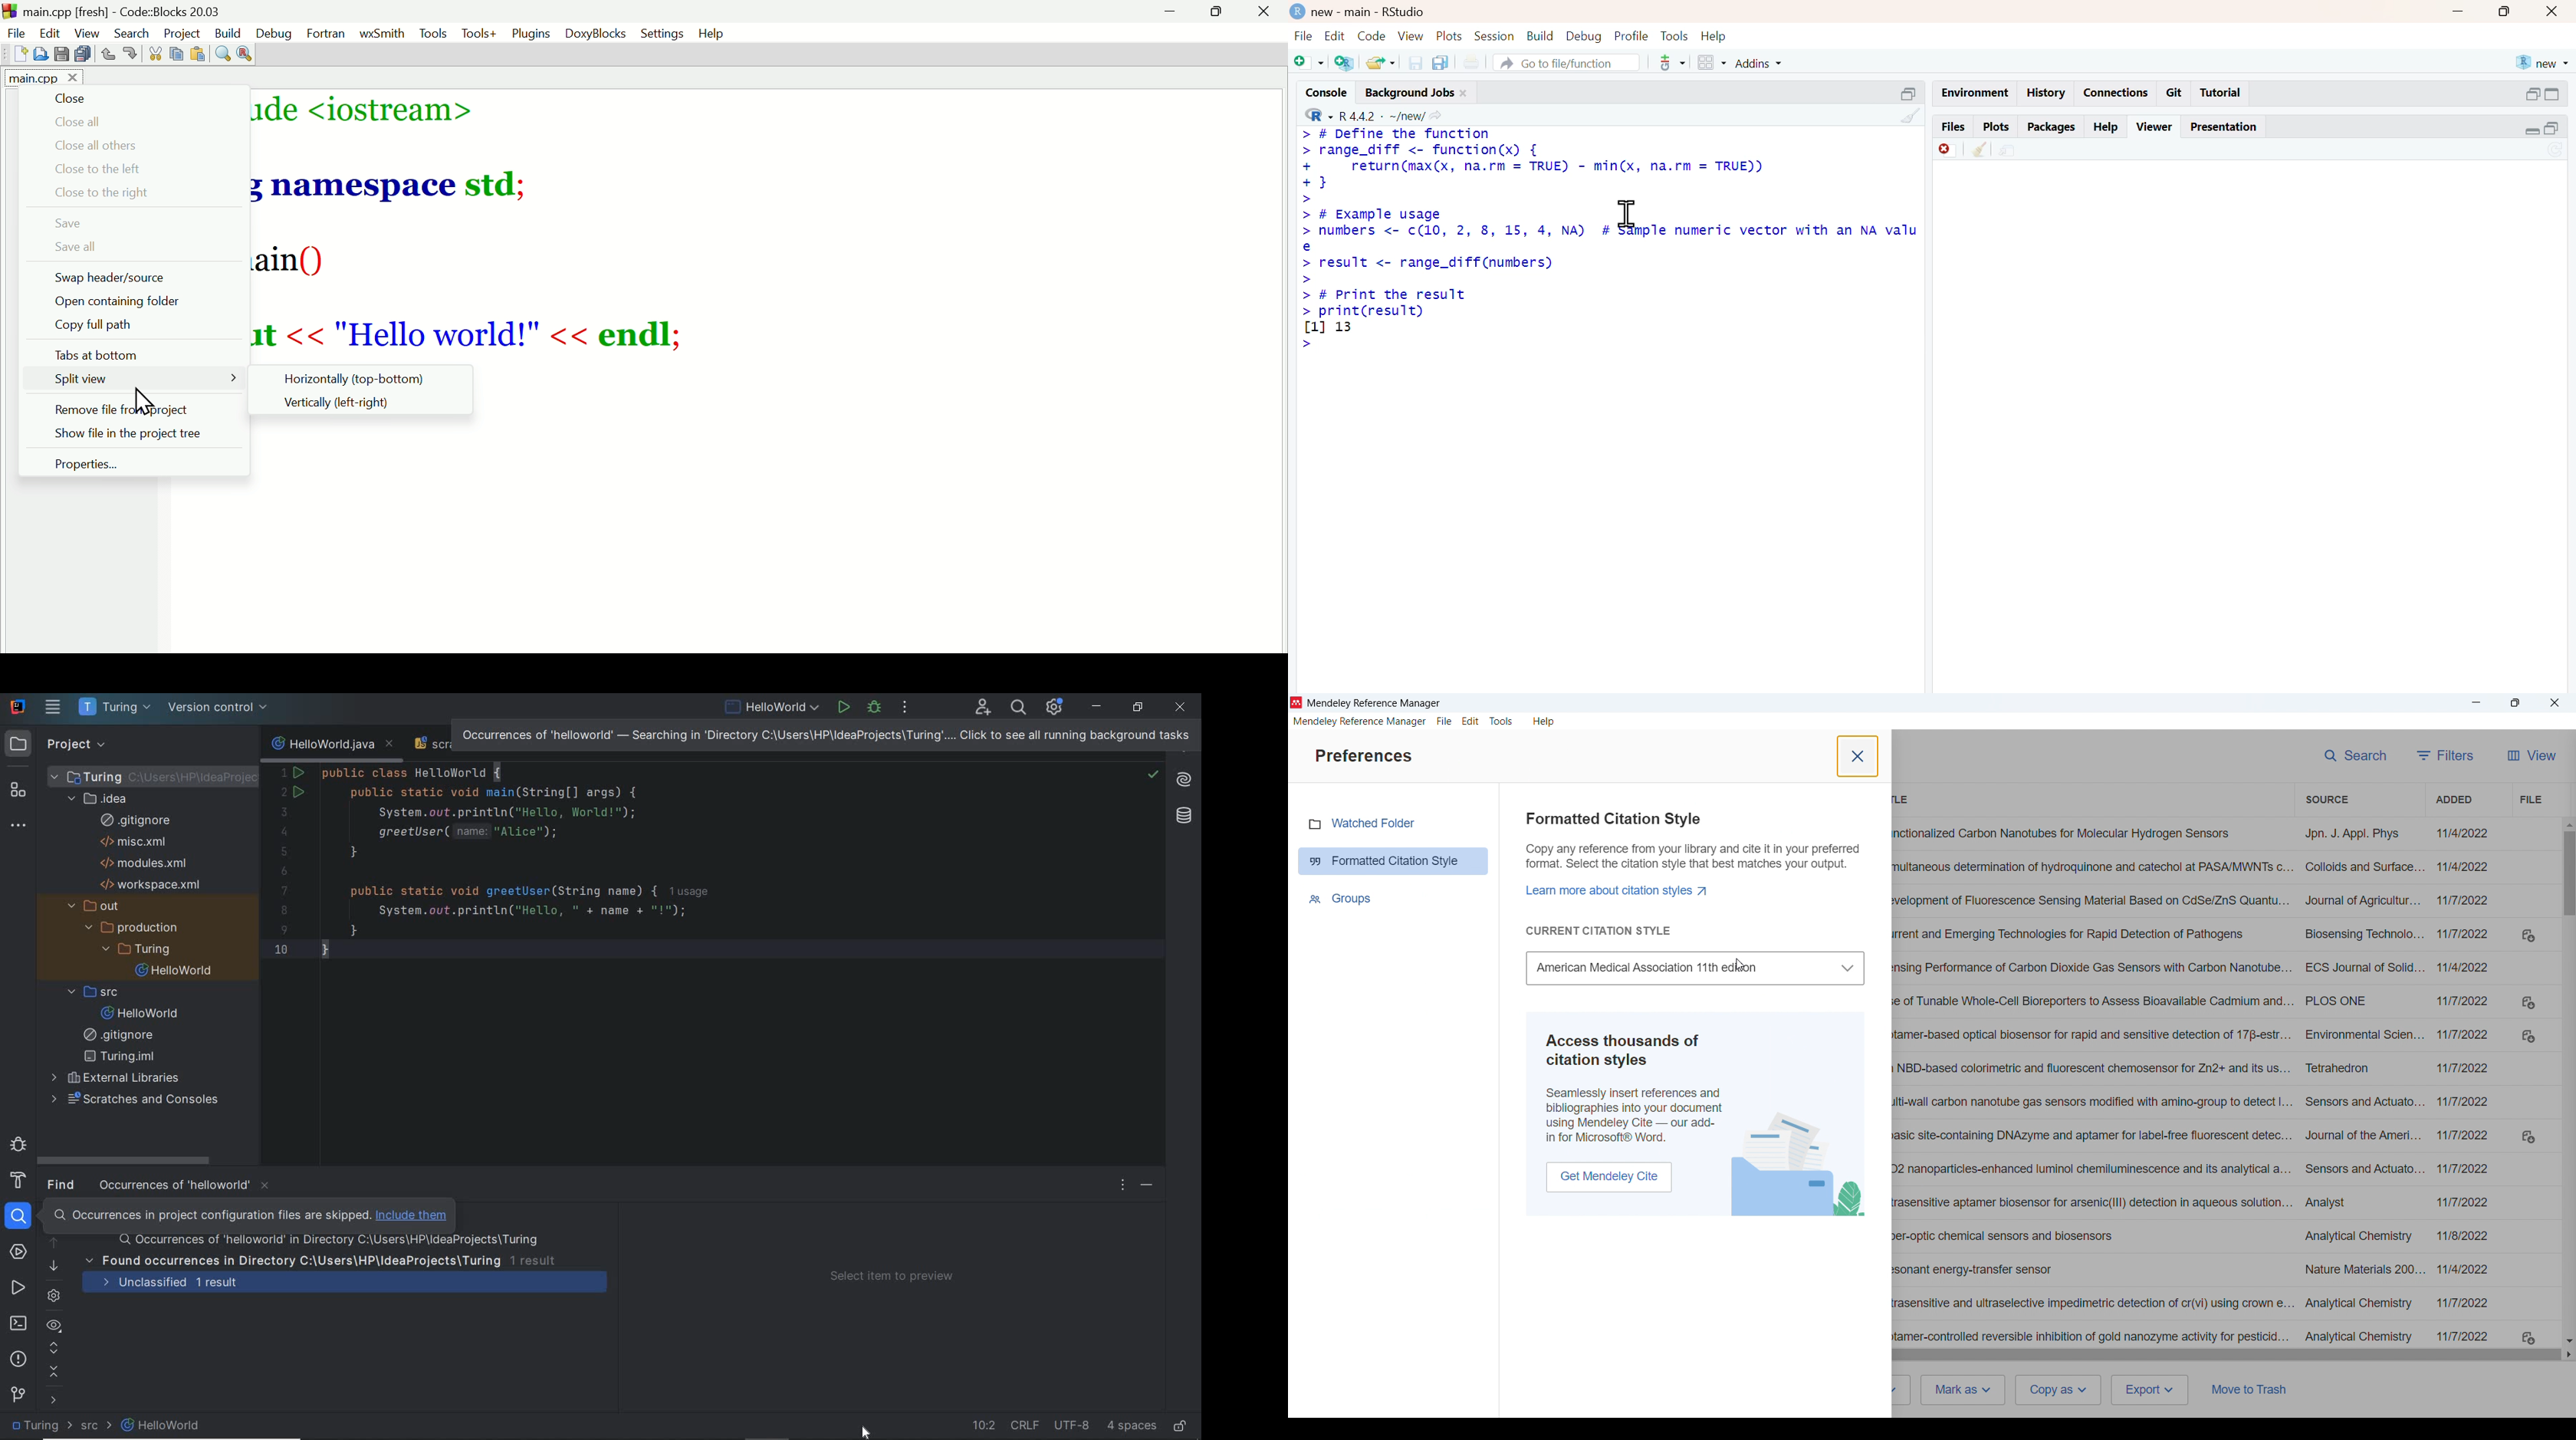 Image resolution: width=2576 pixels, height=1456 pixels. I want to click on Mark as , so click(1966, 1390).